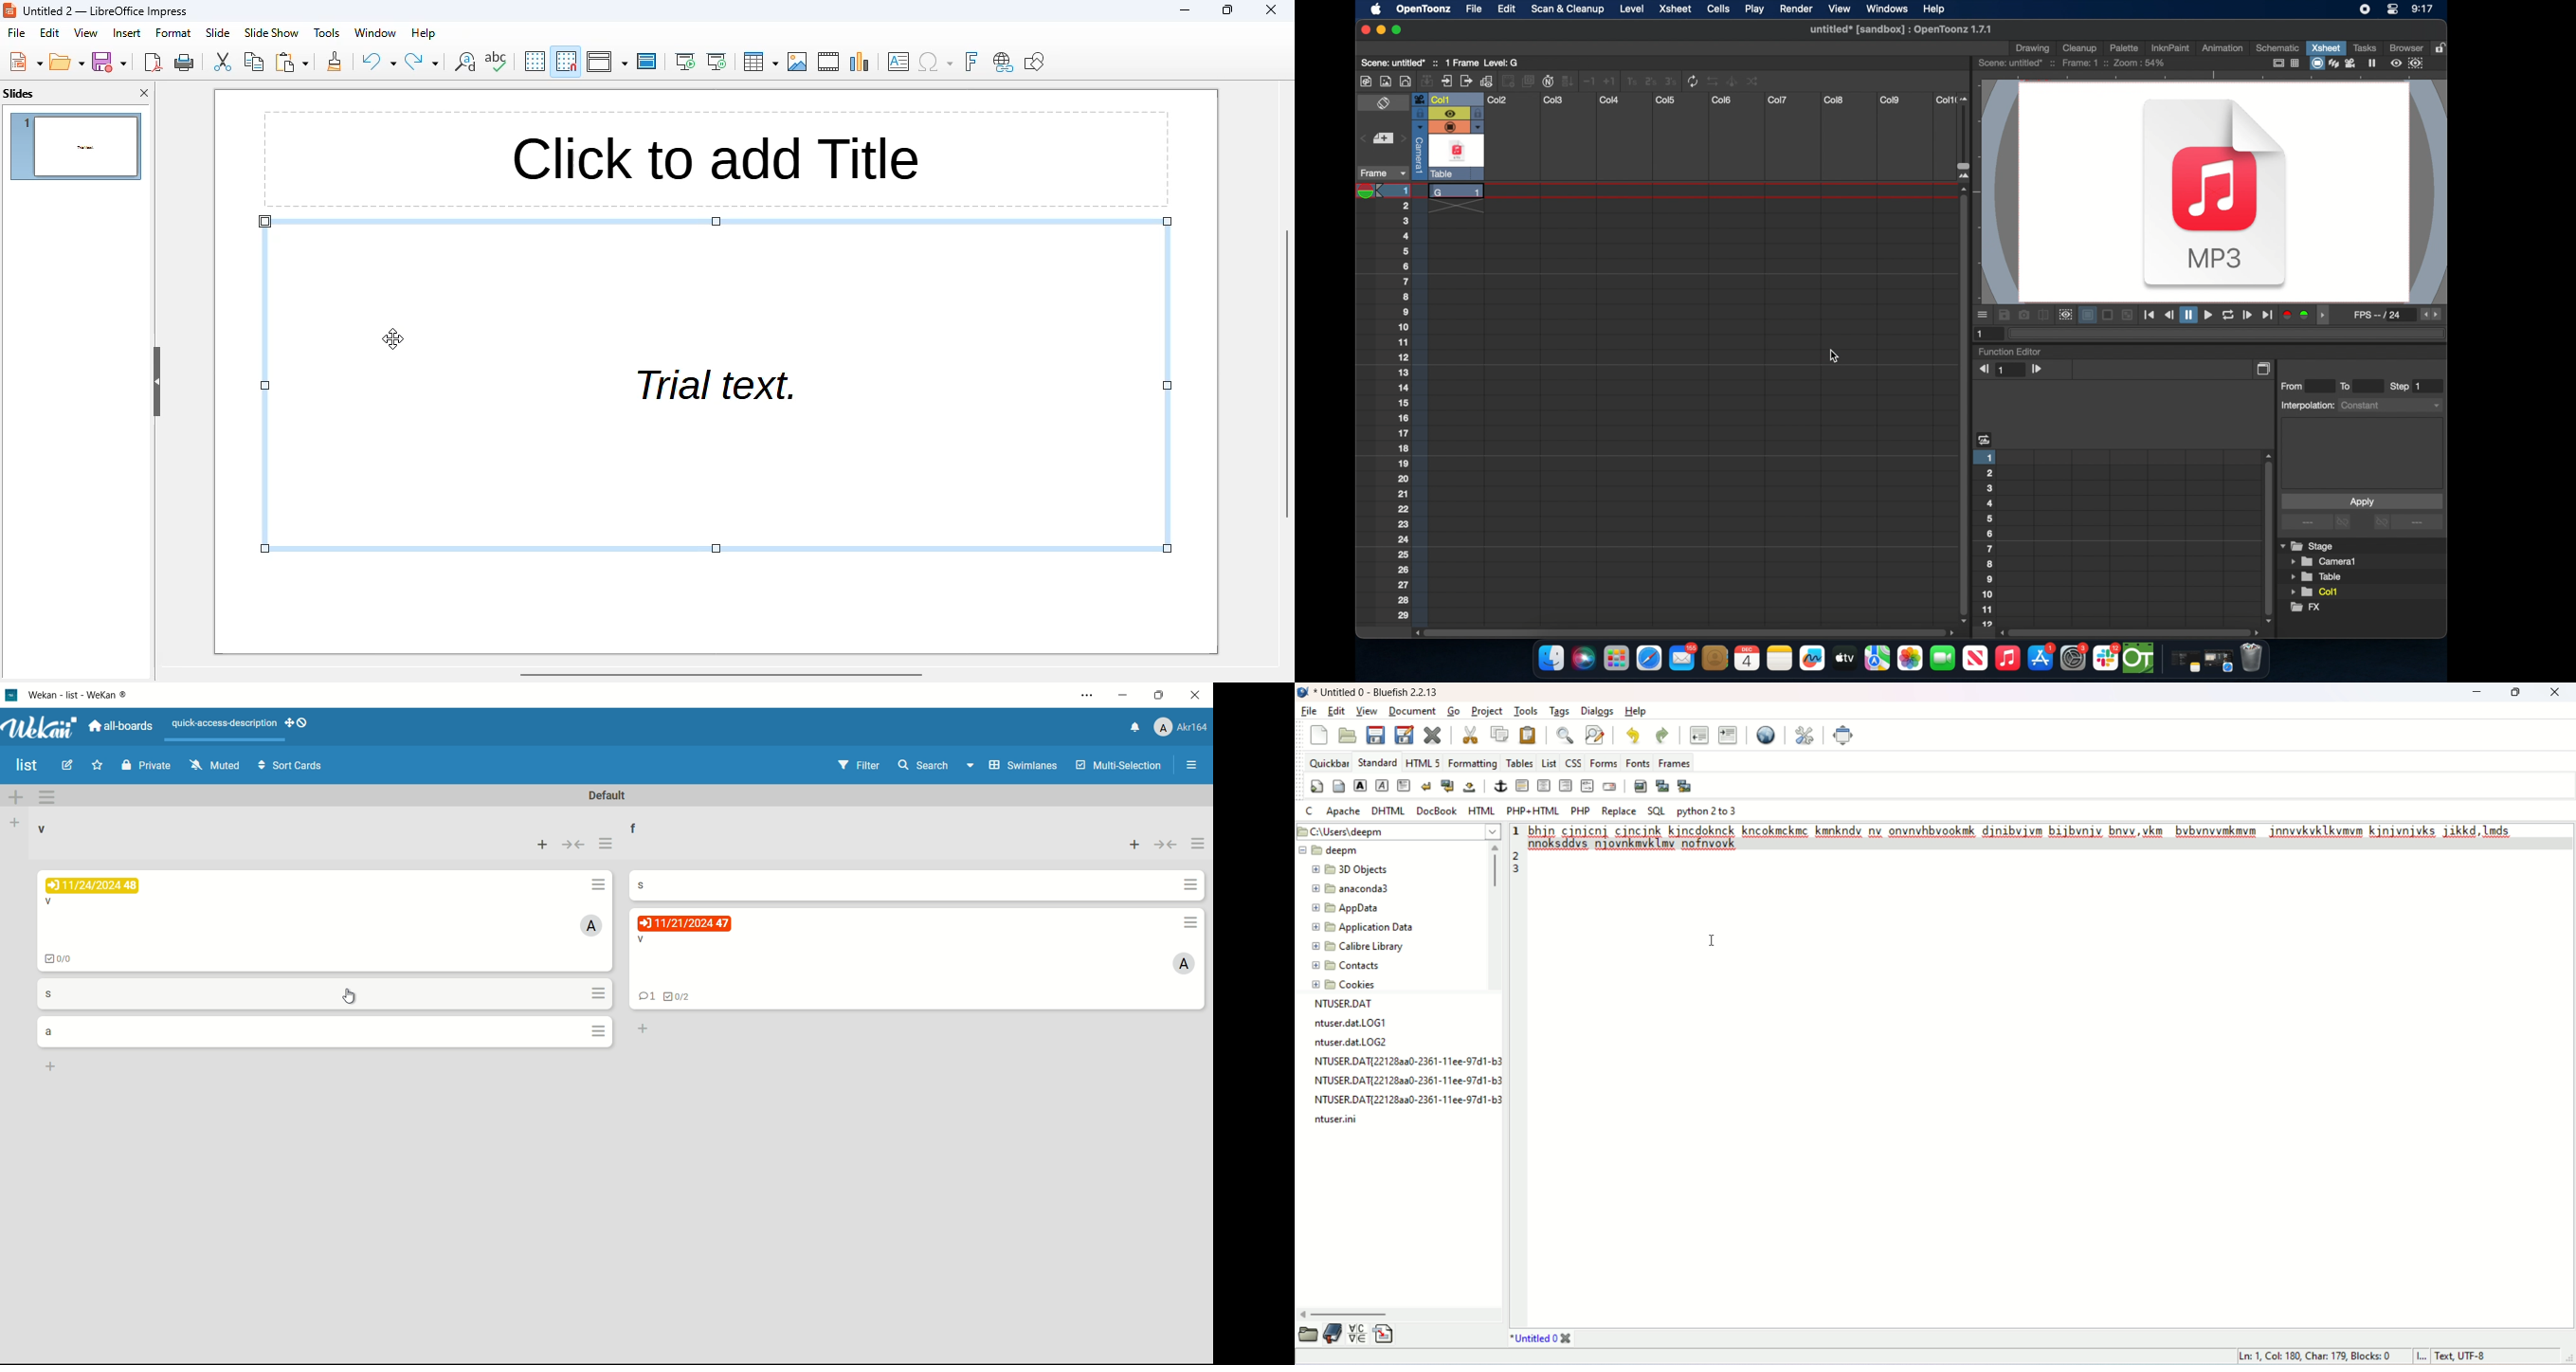  Describe the element at coordinates (643, 1029) in the screenshot. I see `add card` at that location.